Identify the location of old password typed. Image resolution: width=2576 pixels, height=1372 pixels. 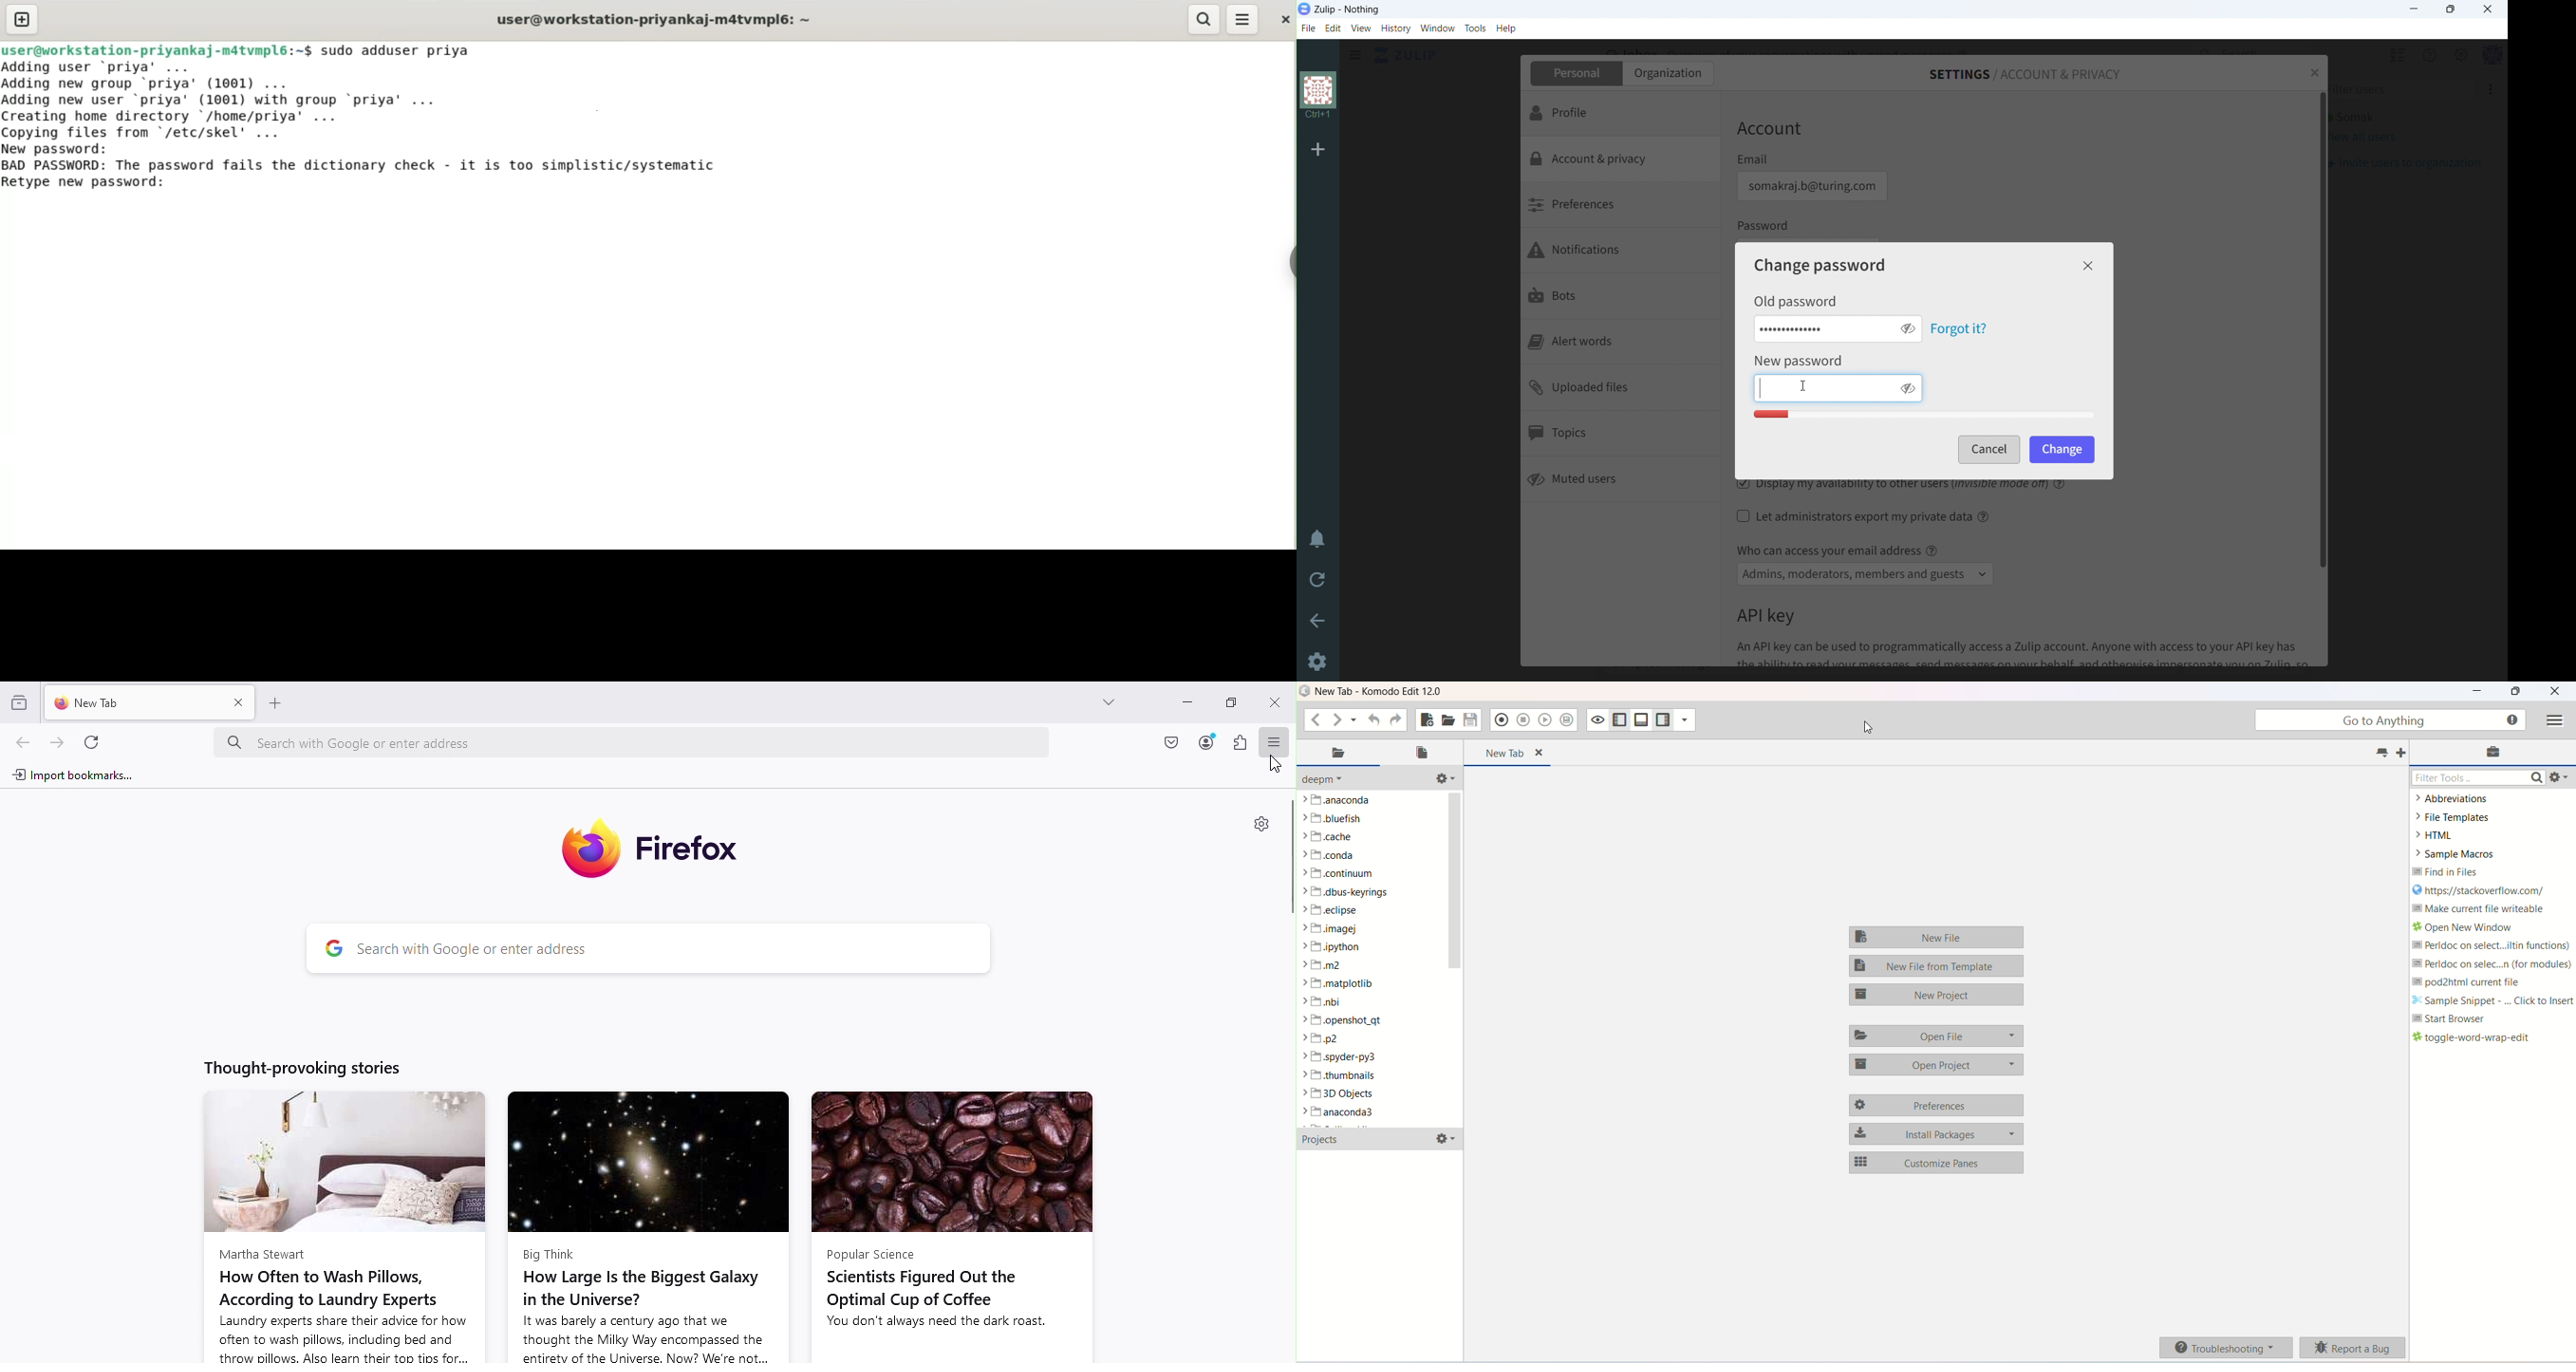
(1795, 328).